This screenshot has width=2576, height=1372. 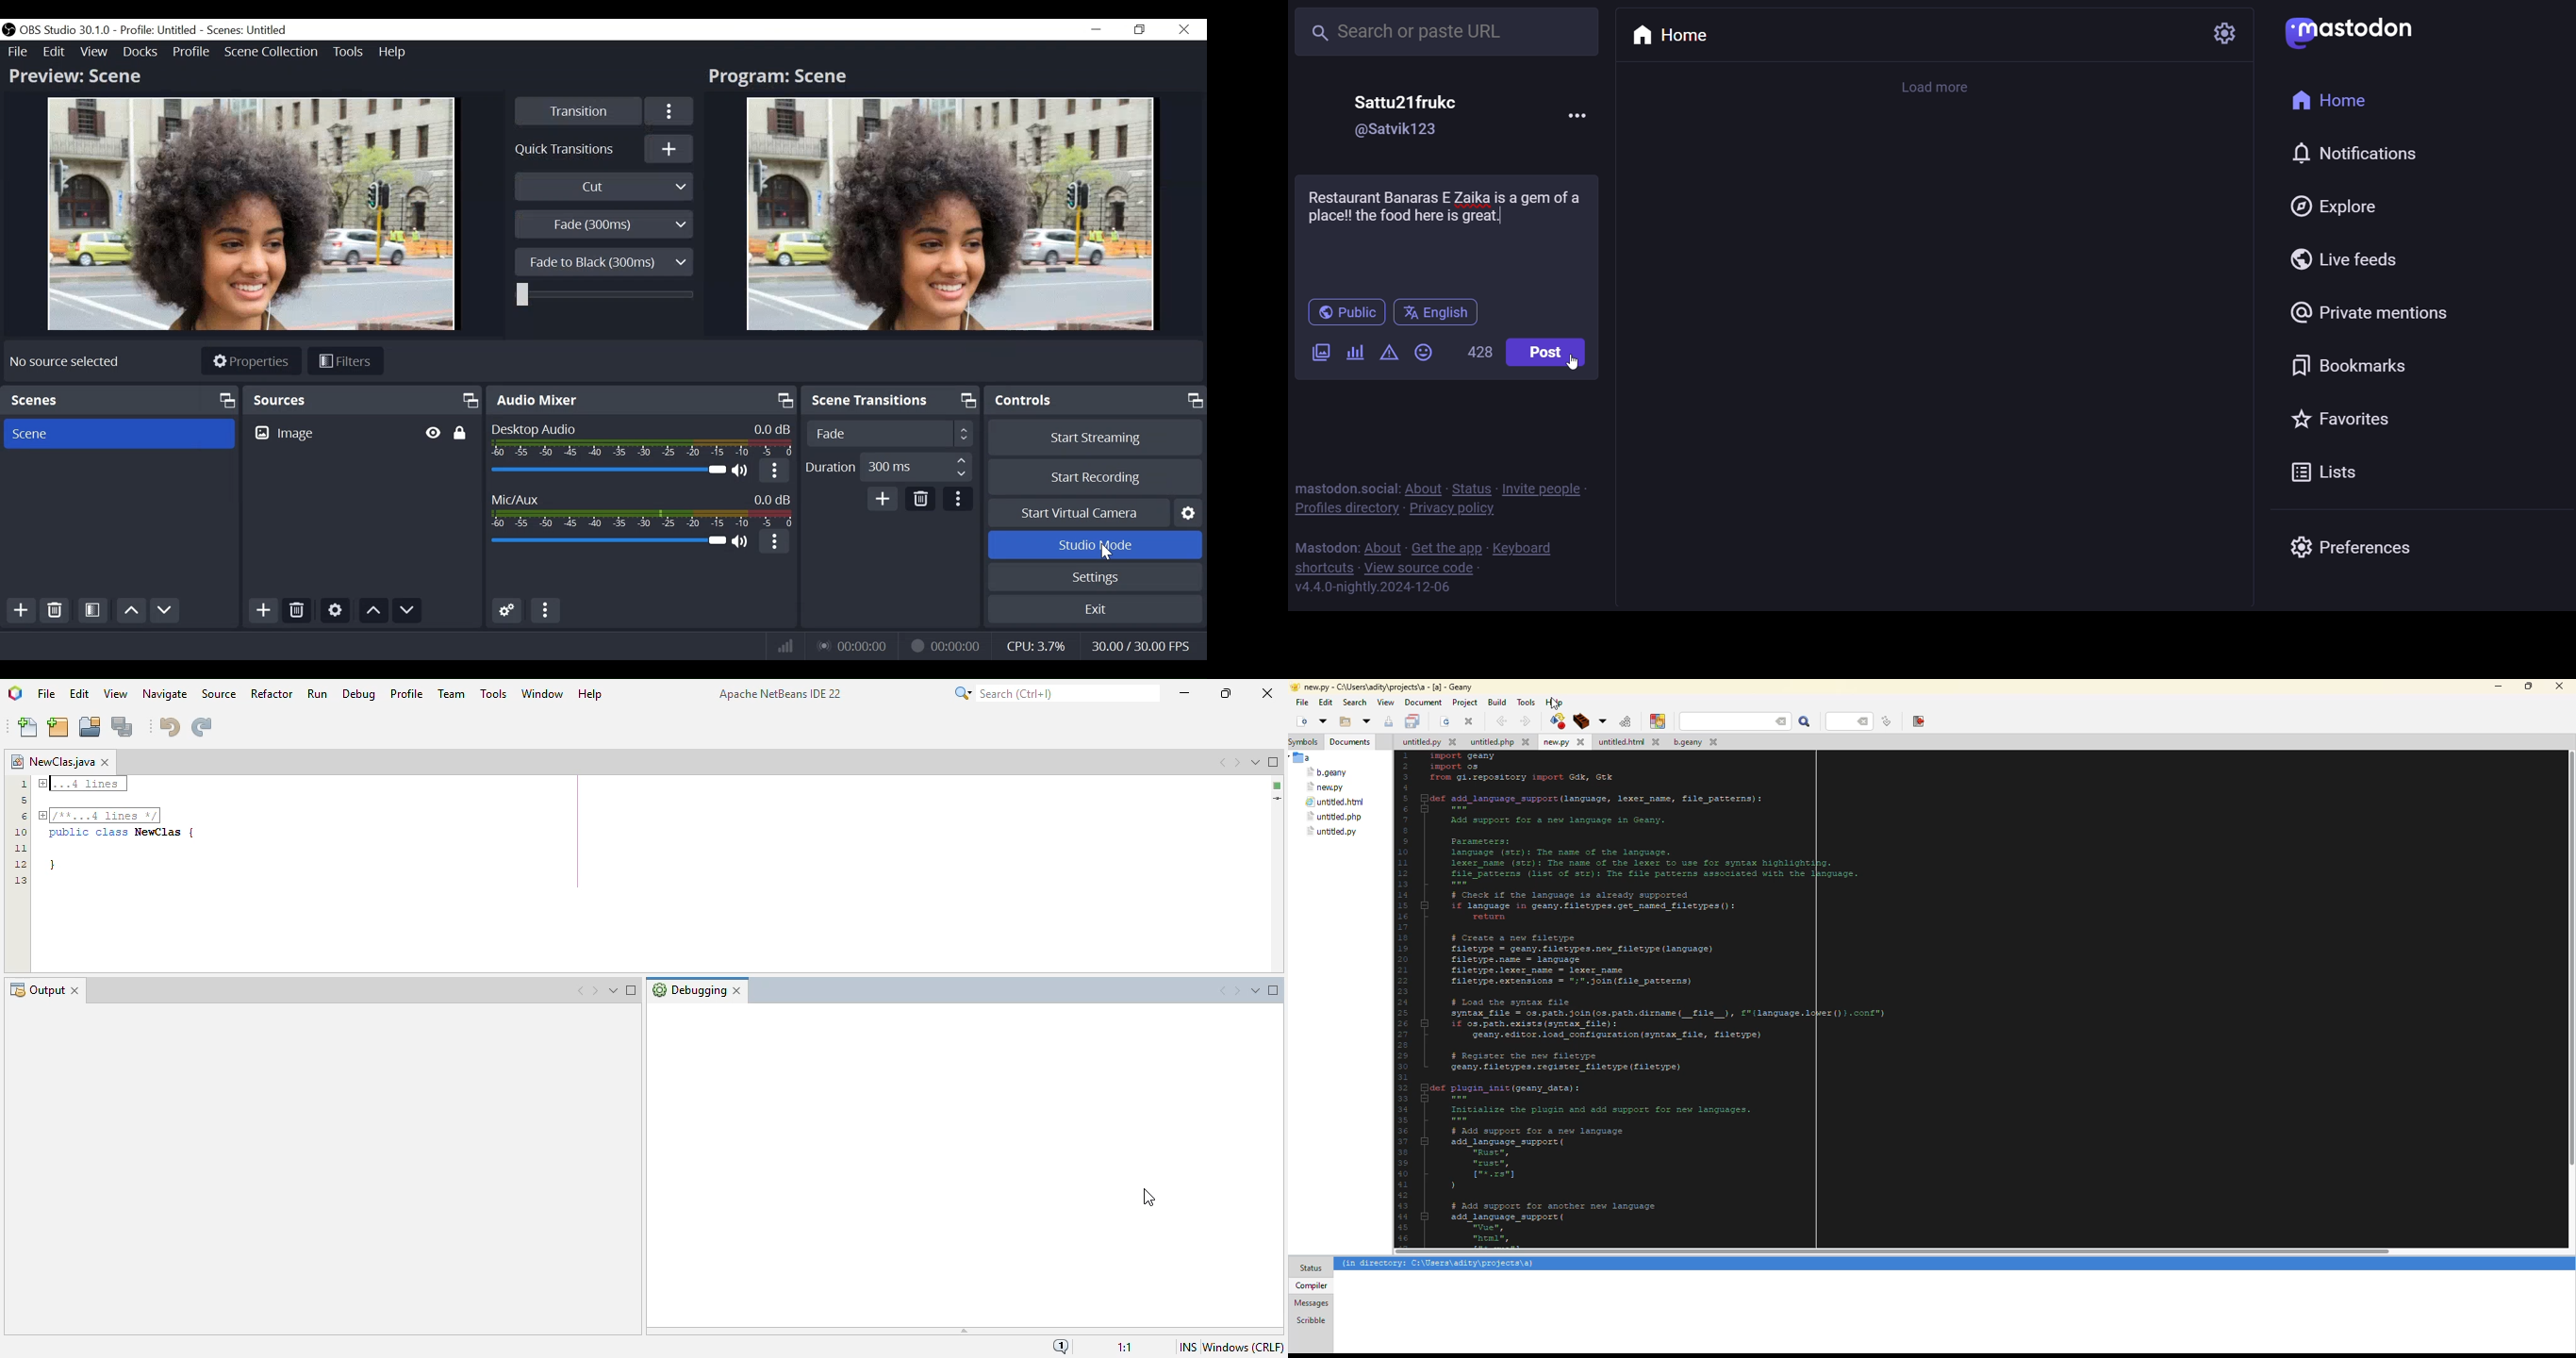 I want to click on Studio Mode, so click(x=1093, y=544).